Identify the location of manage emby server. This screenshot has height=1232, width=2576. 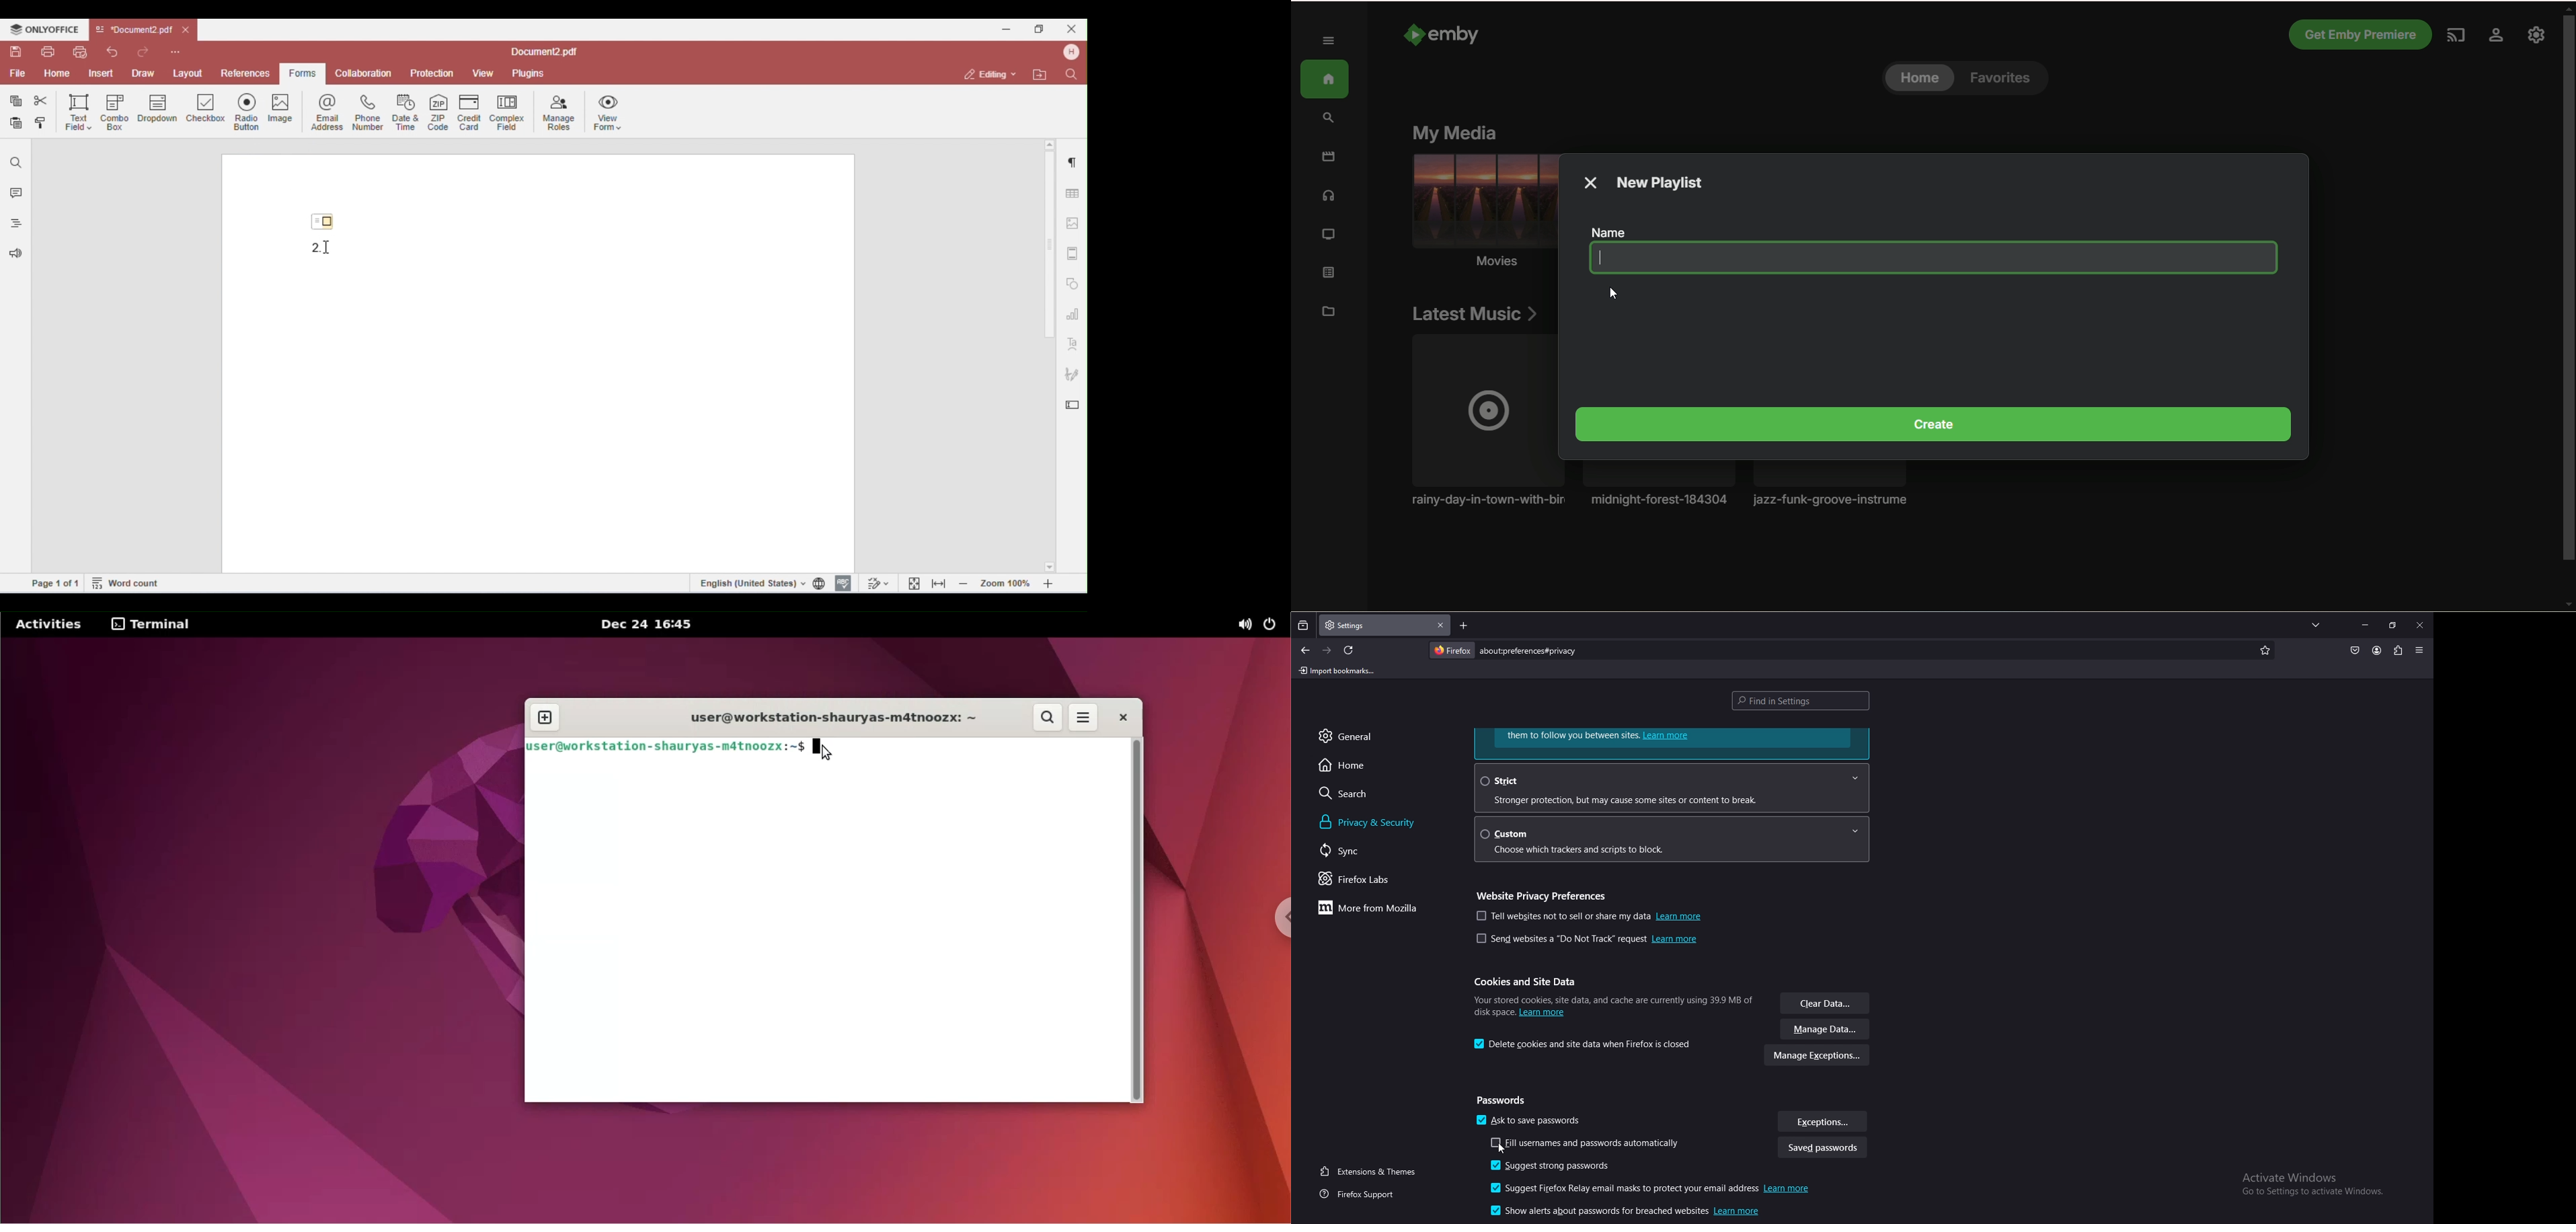
(2538, 36).